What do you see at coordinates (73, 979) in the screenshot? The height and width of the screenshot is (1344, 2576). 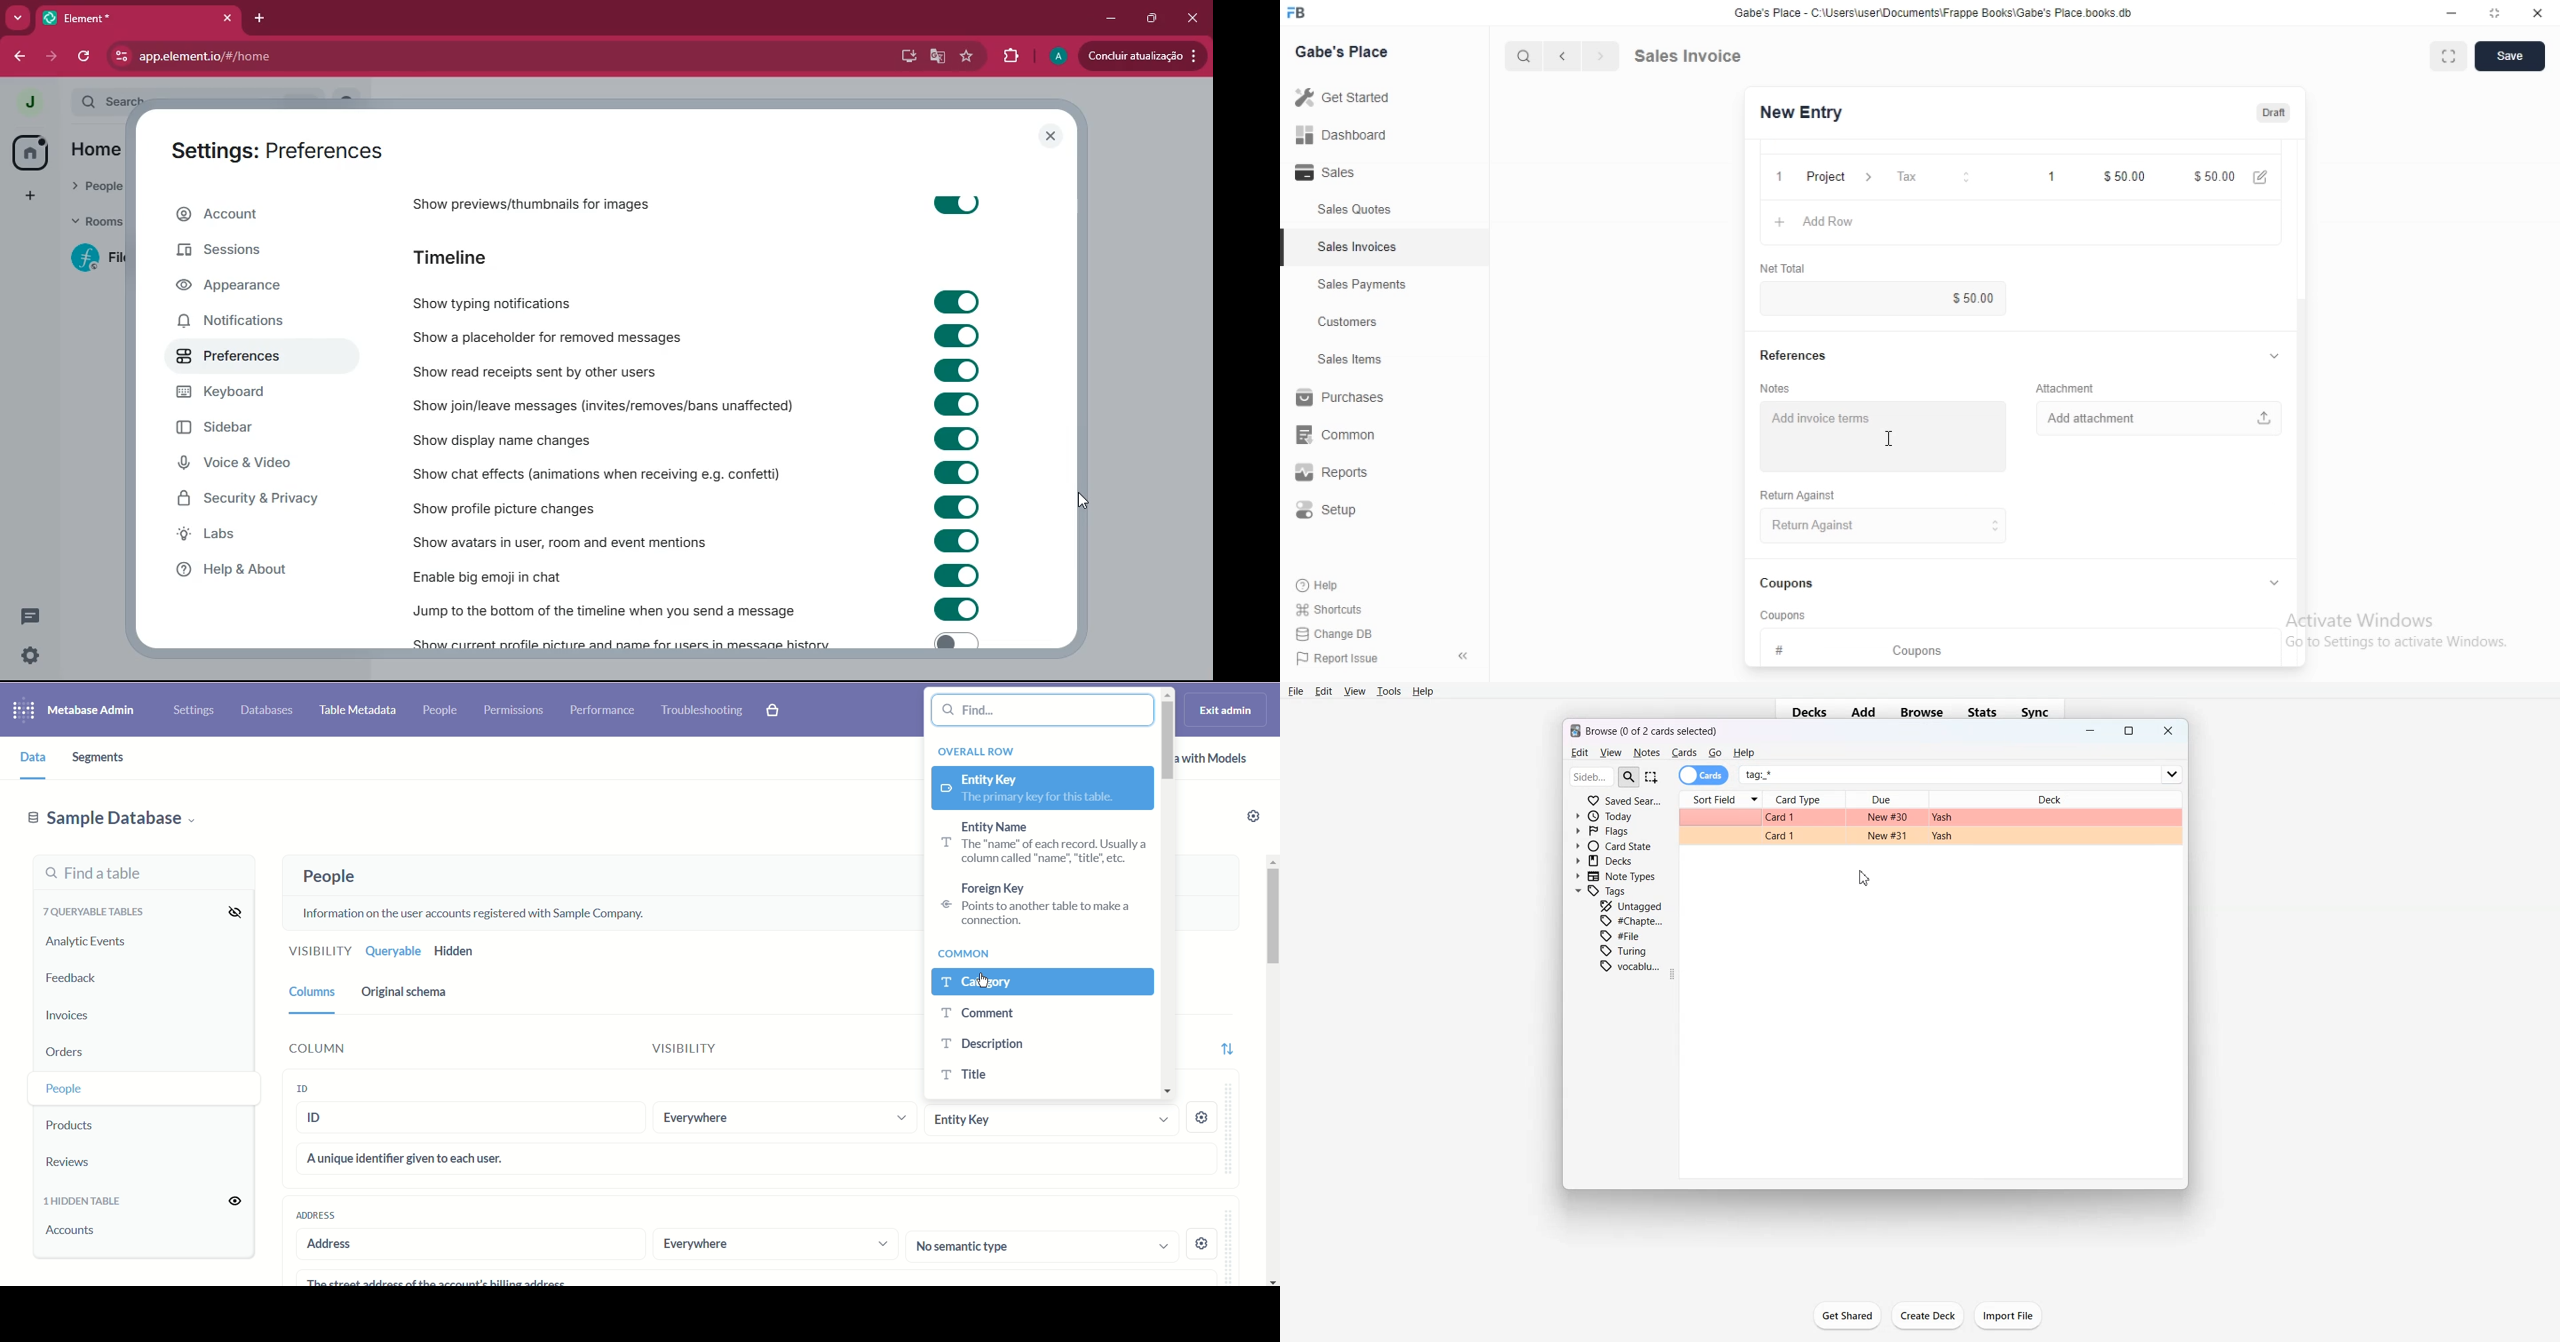 I see `Feedback` at bounding box center [73, 979].